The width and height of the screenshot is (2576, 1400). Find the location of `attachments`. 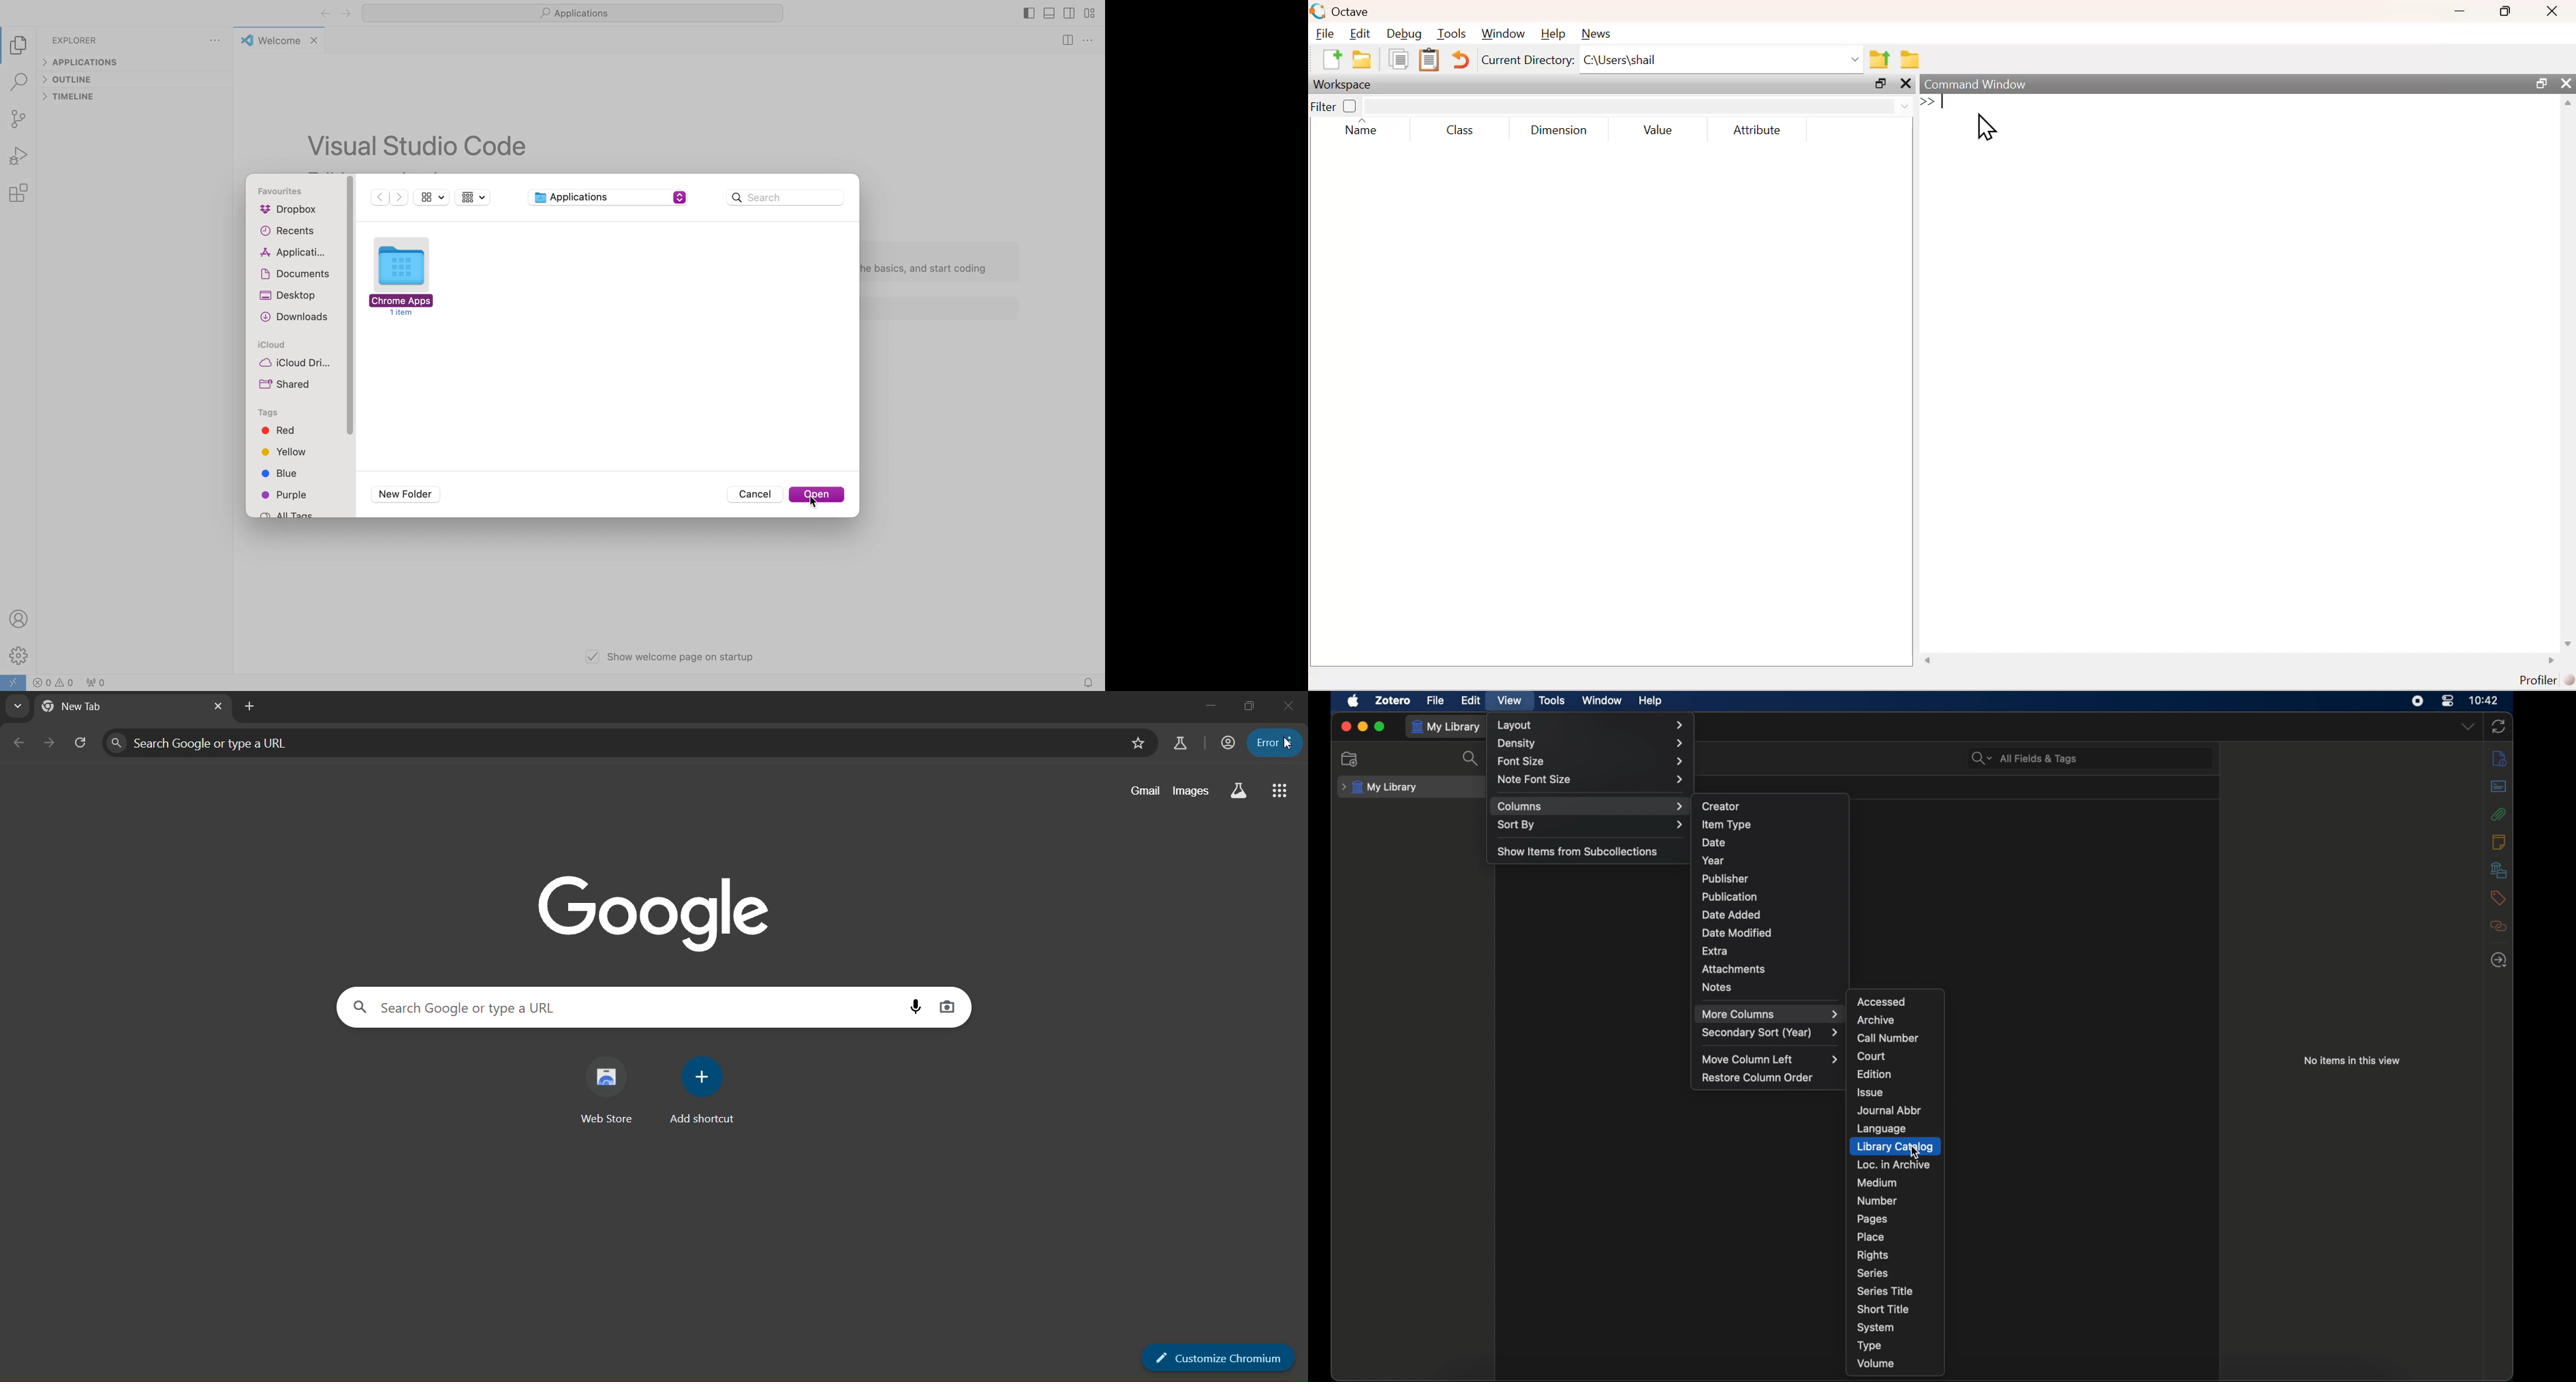

attachments is located at coordinates (1733, 969).